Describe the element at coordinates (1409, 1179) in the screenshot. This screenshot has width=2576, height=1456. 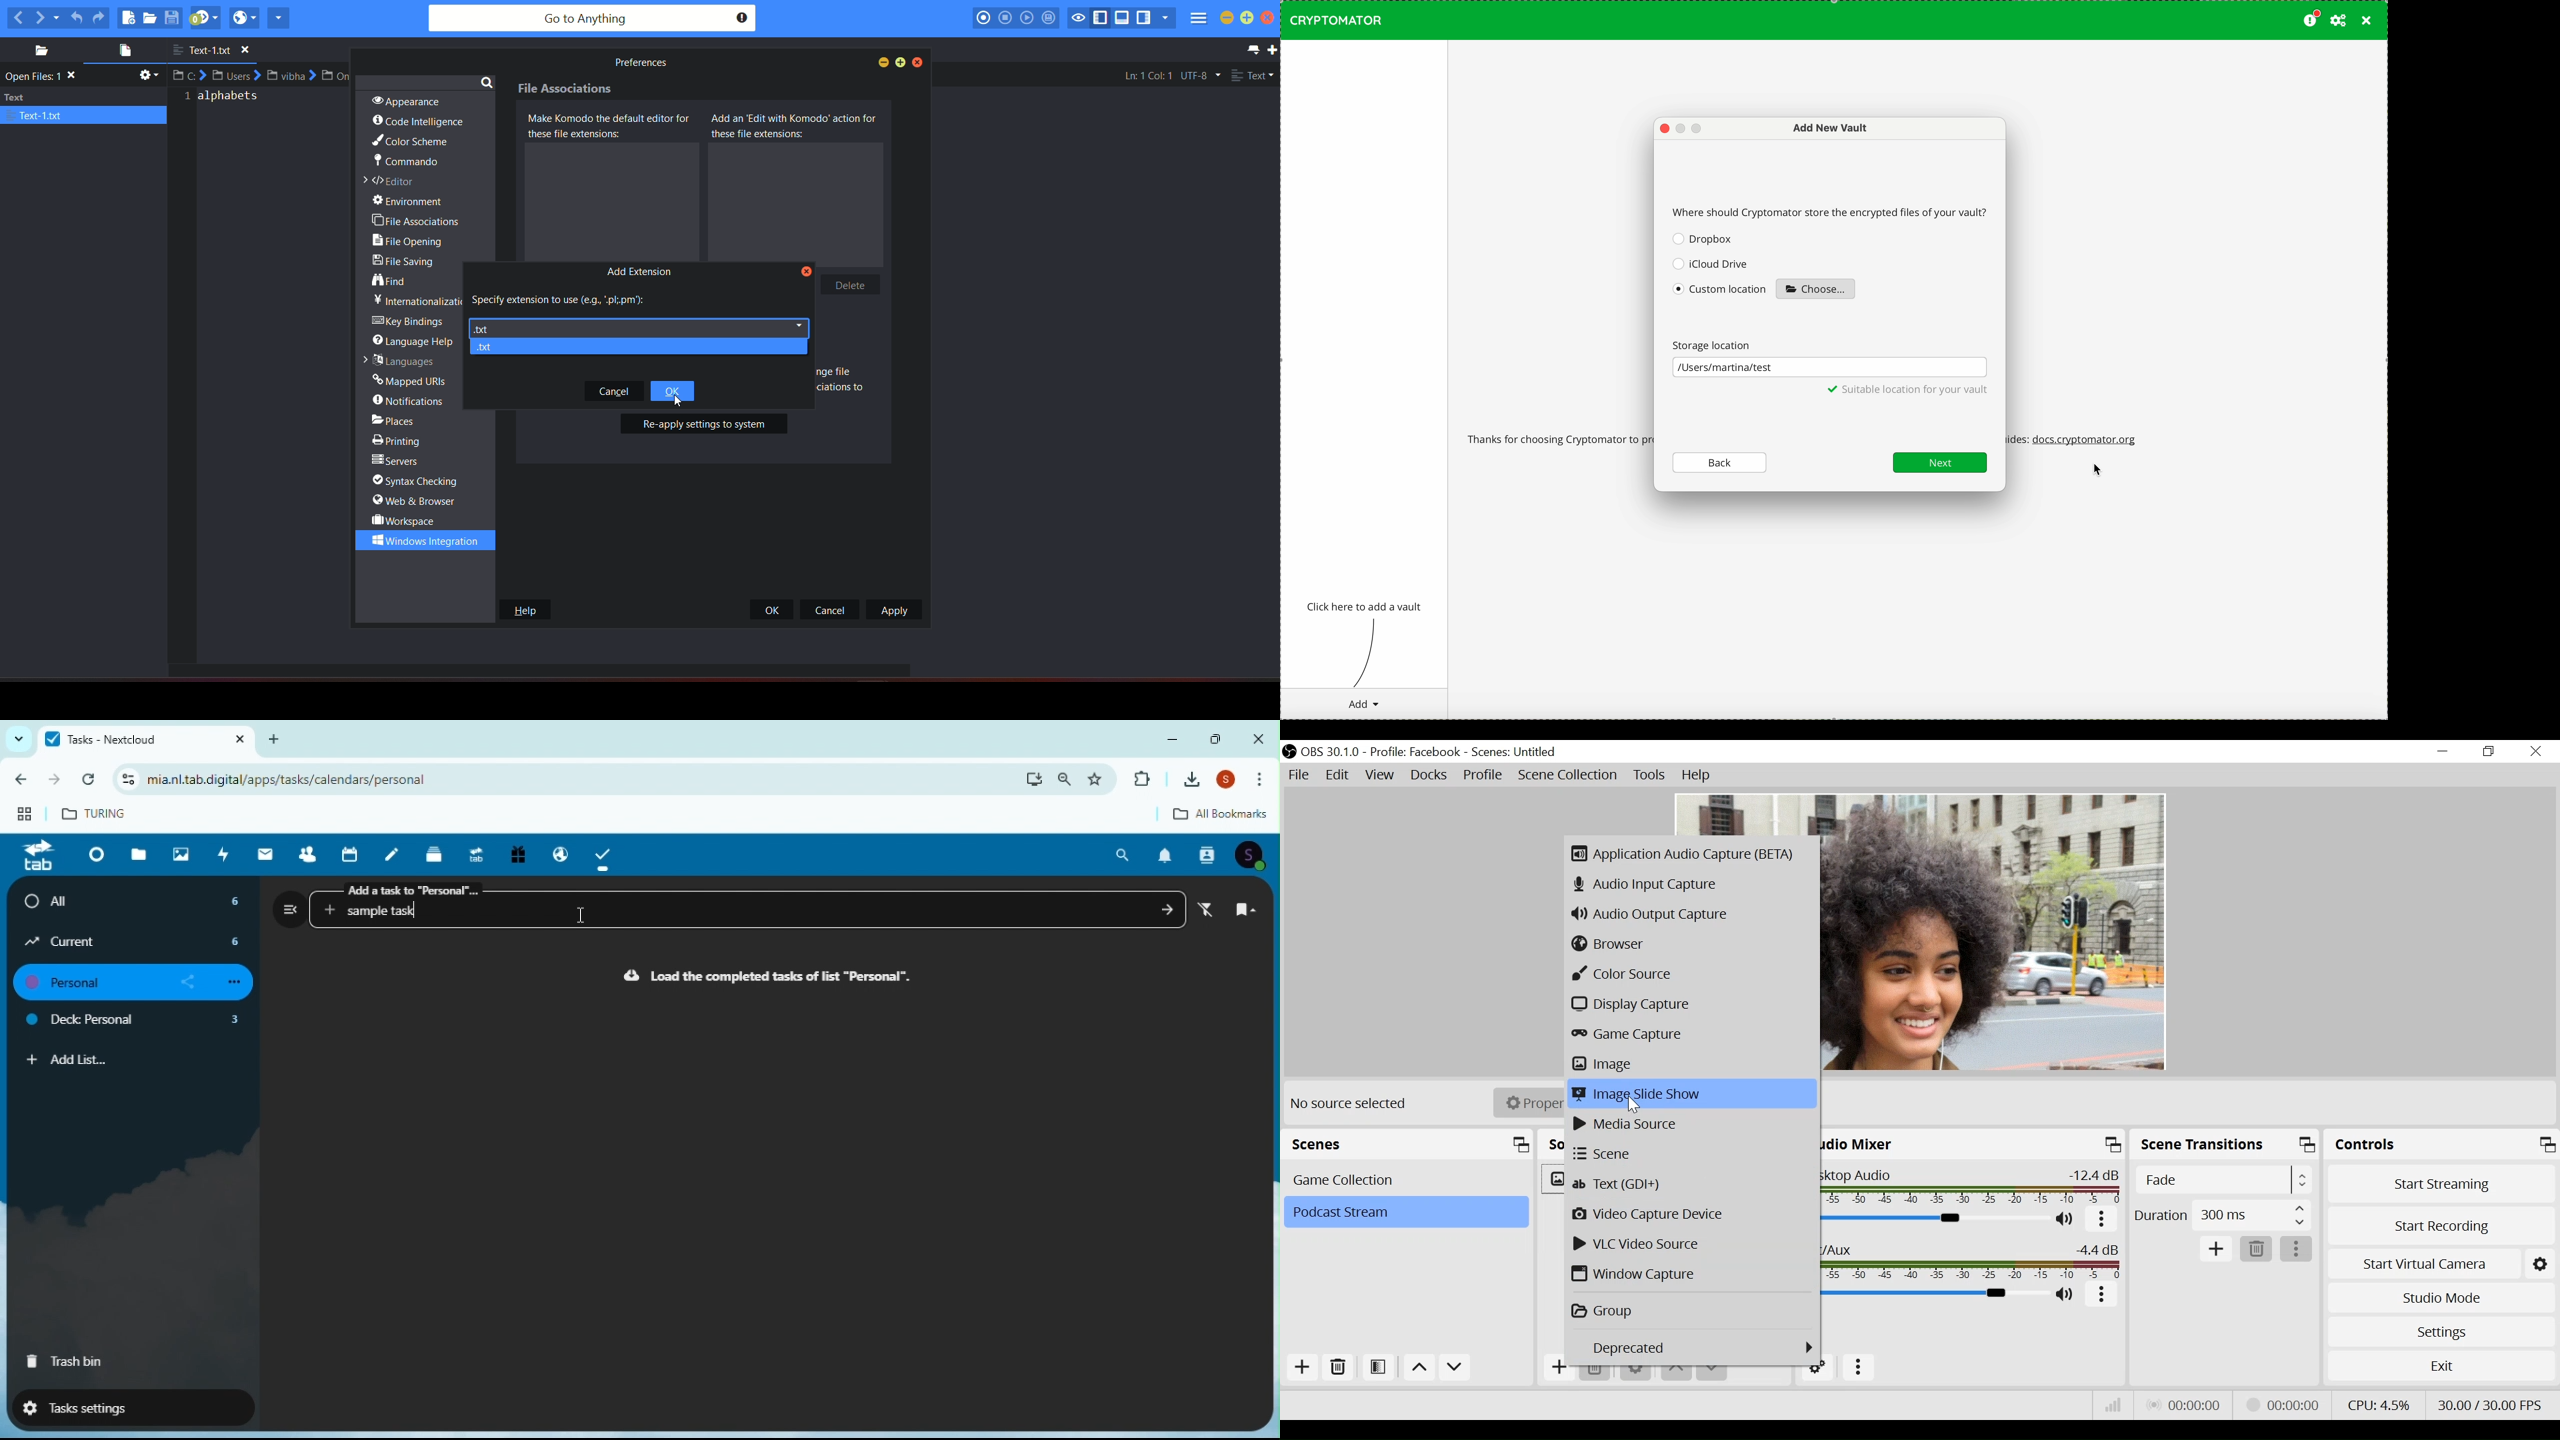
I see `Scene` at that location.